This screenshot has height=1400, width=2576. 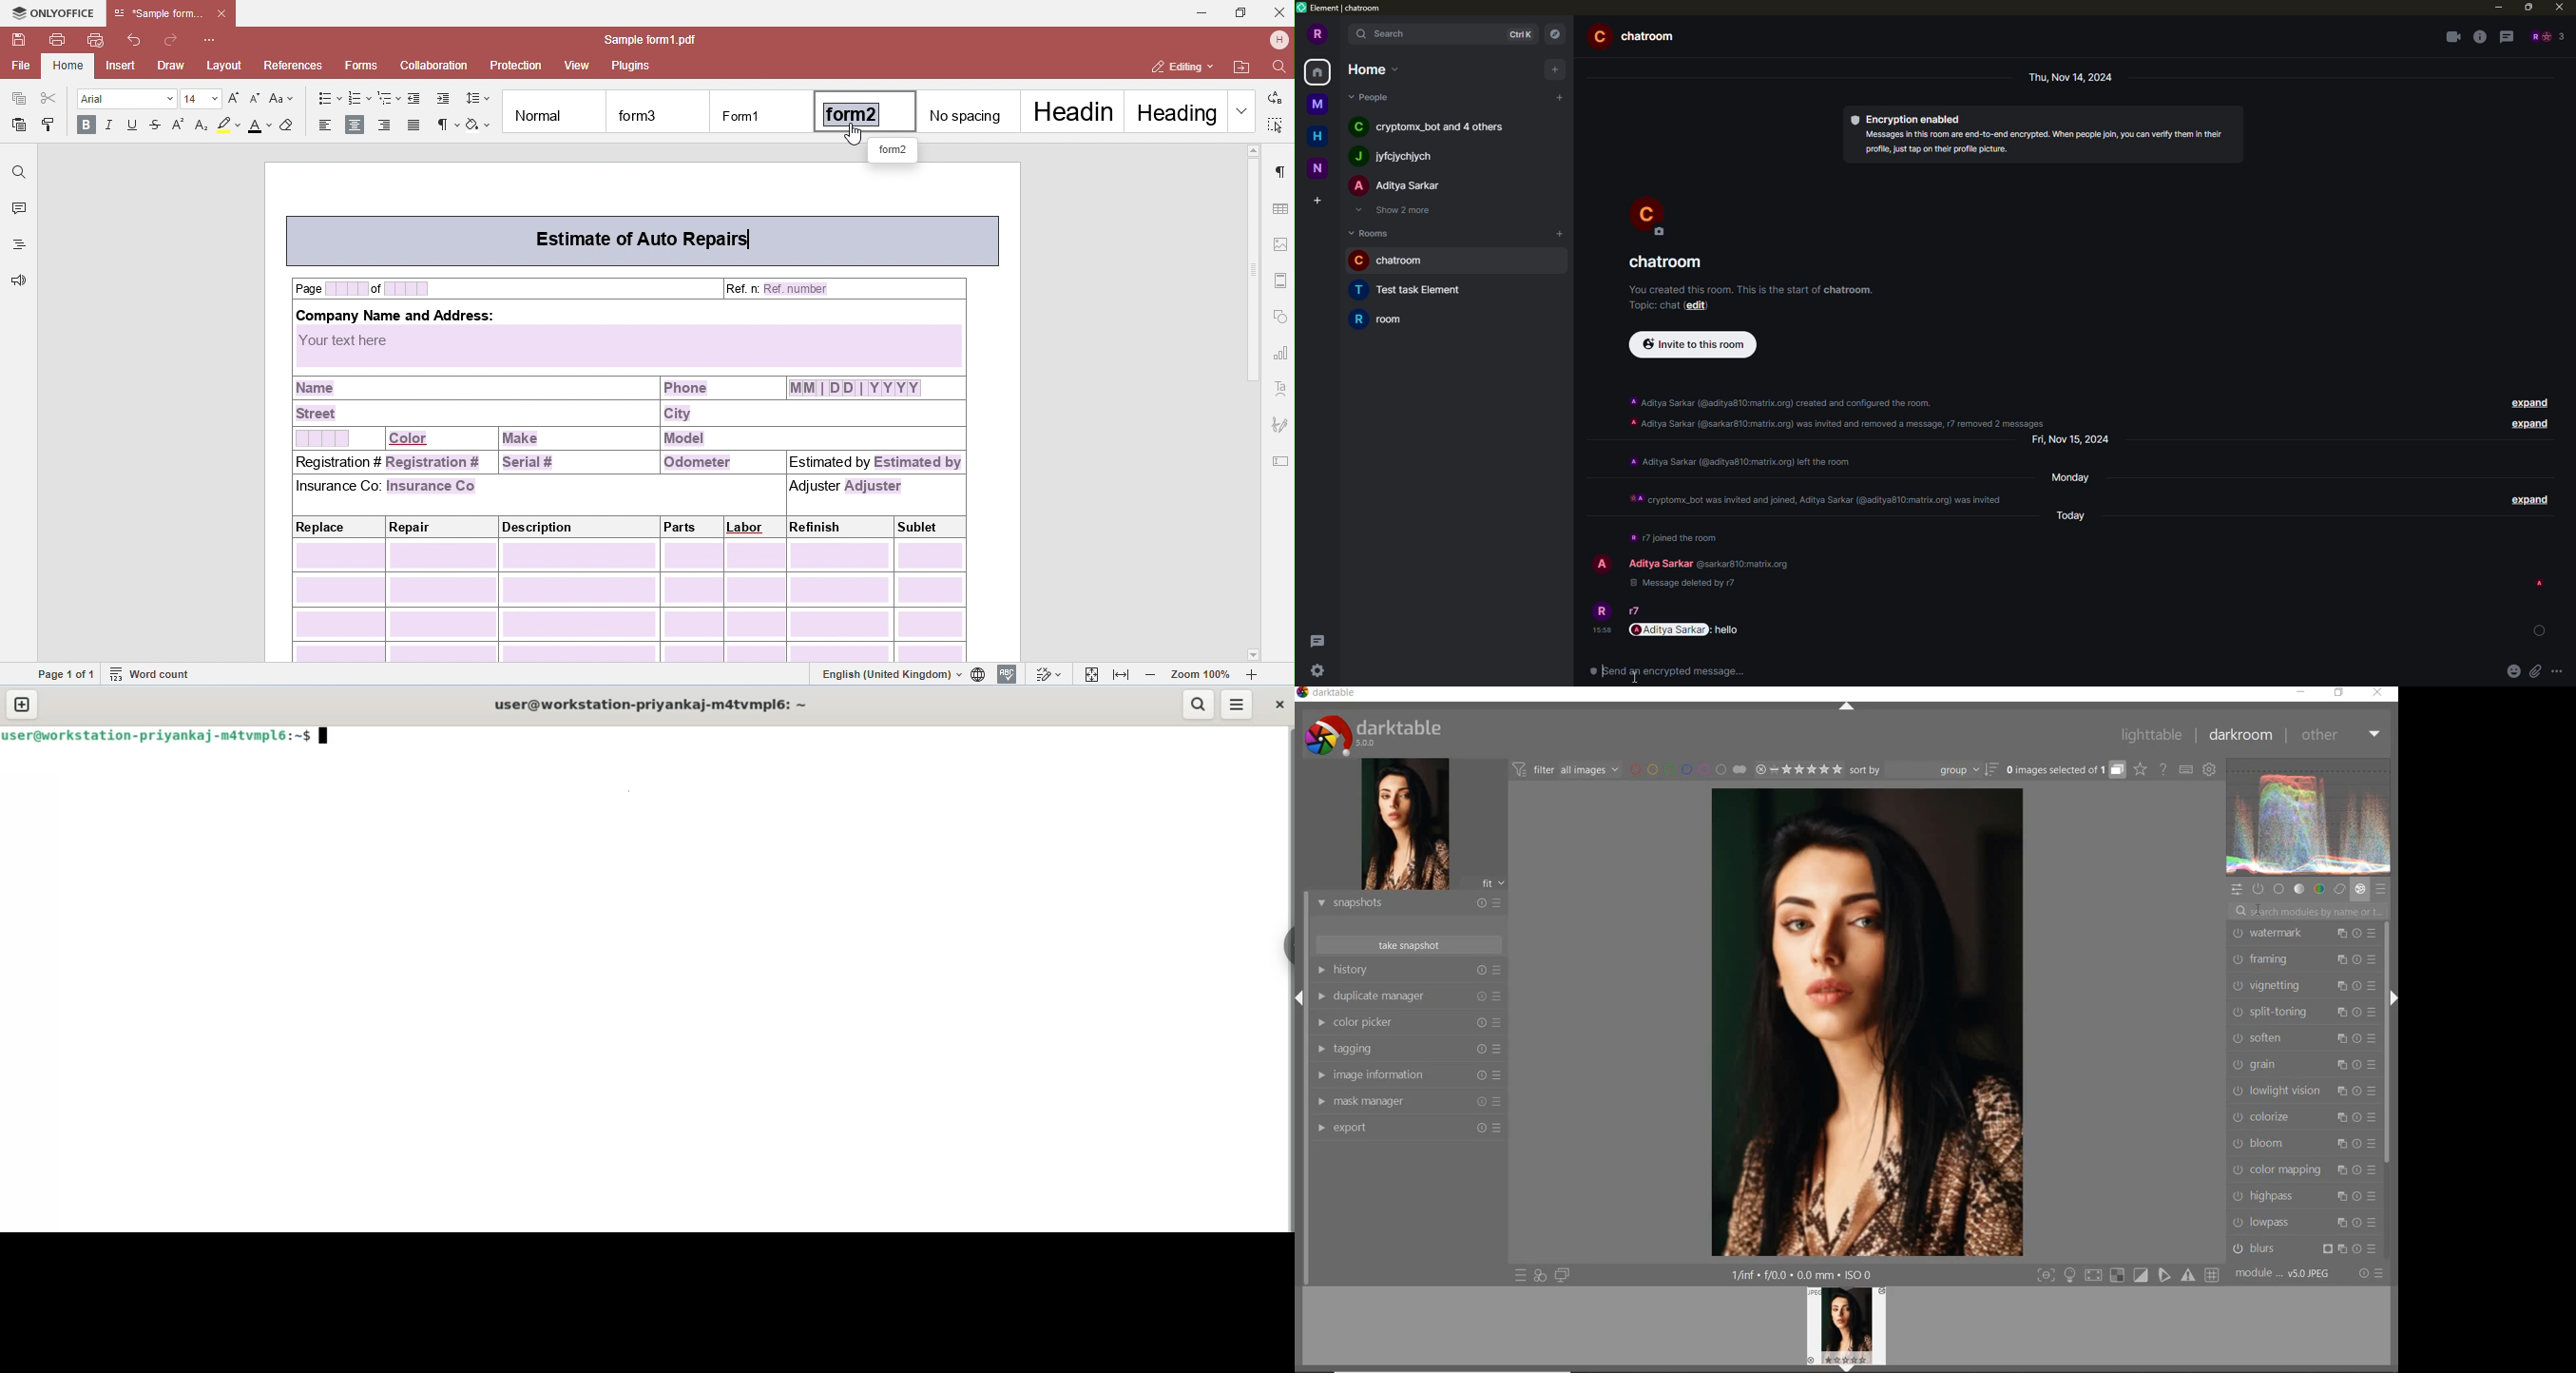 What do you see at coordinates (2303, 986) in the screenshot?
I see `vignetting` at bounding box center [2303, 986].